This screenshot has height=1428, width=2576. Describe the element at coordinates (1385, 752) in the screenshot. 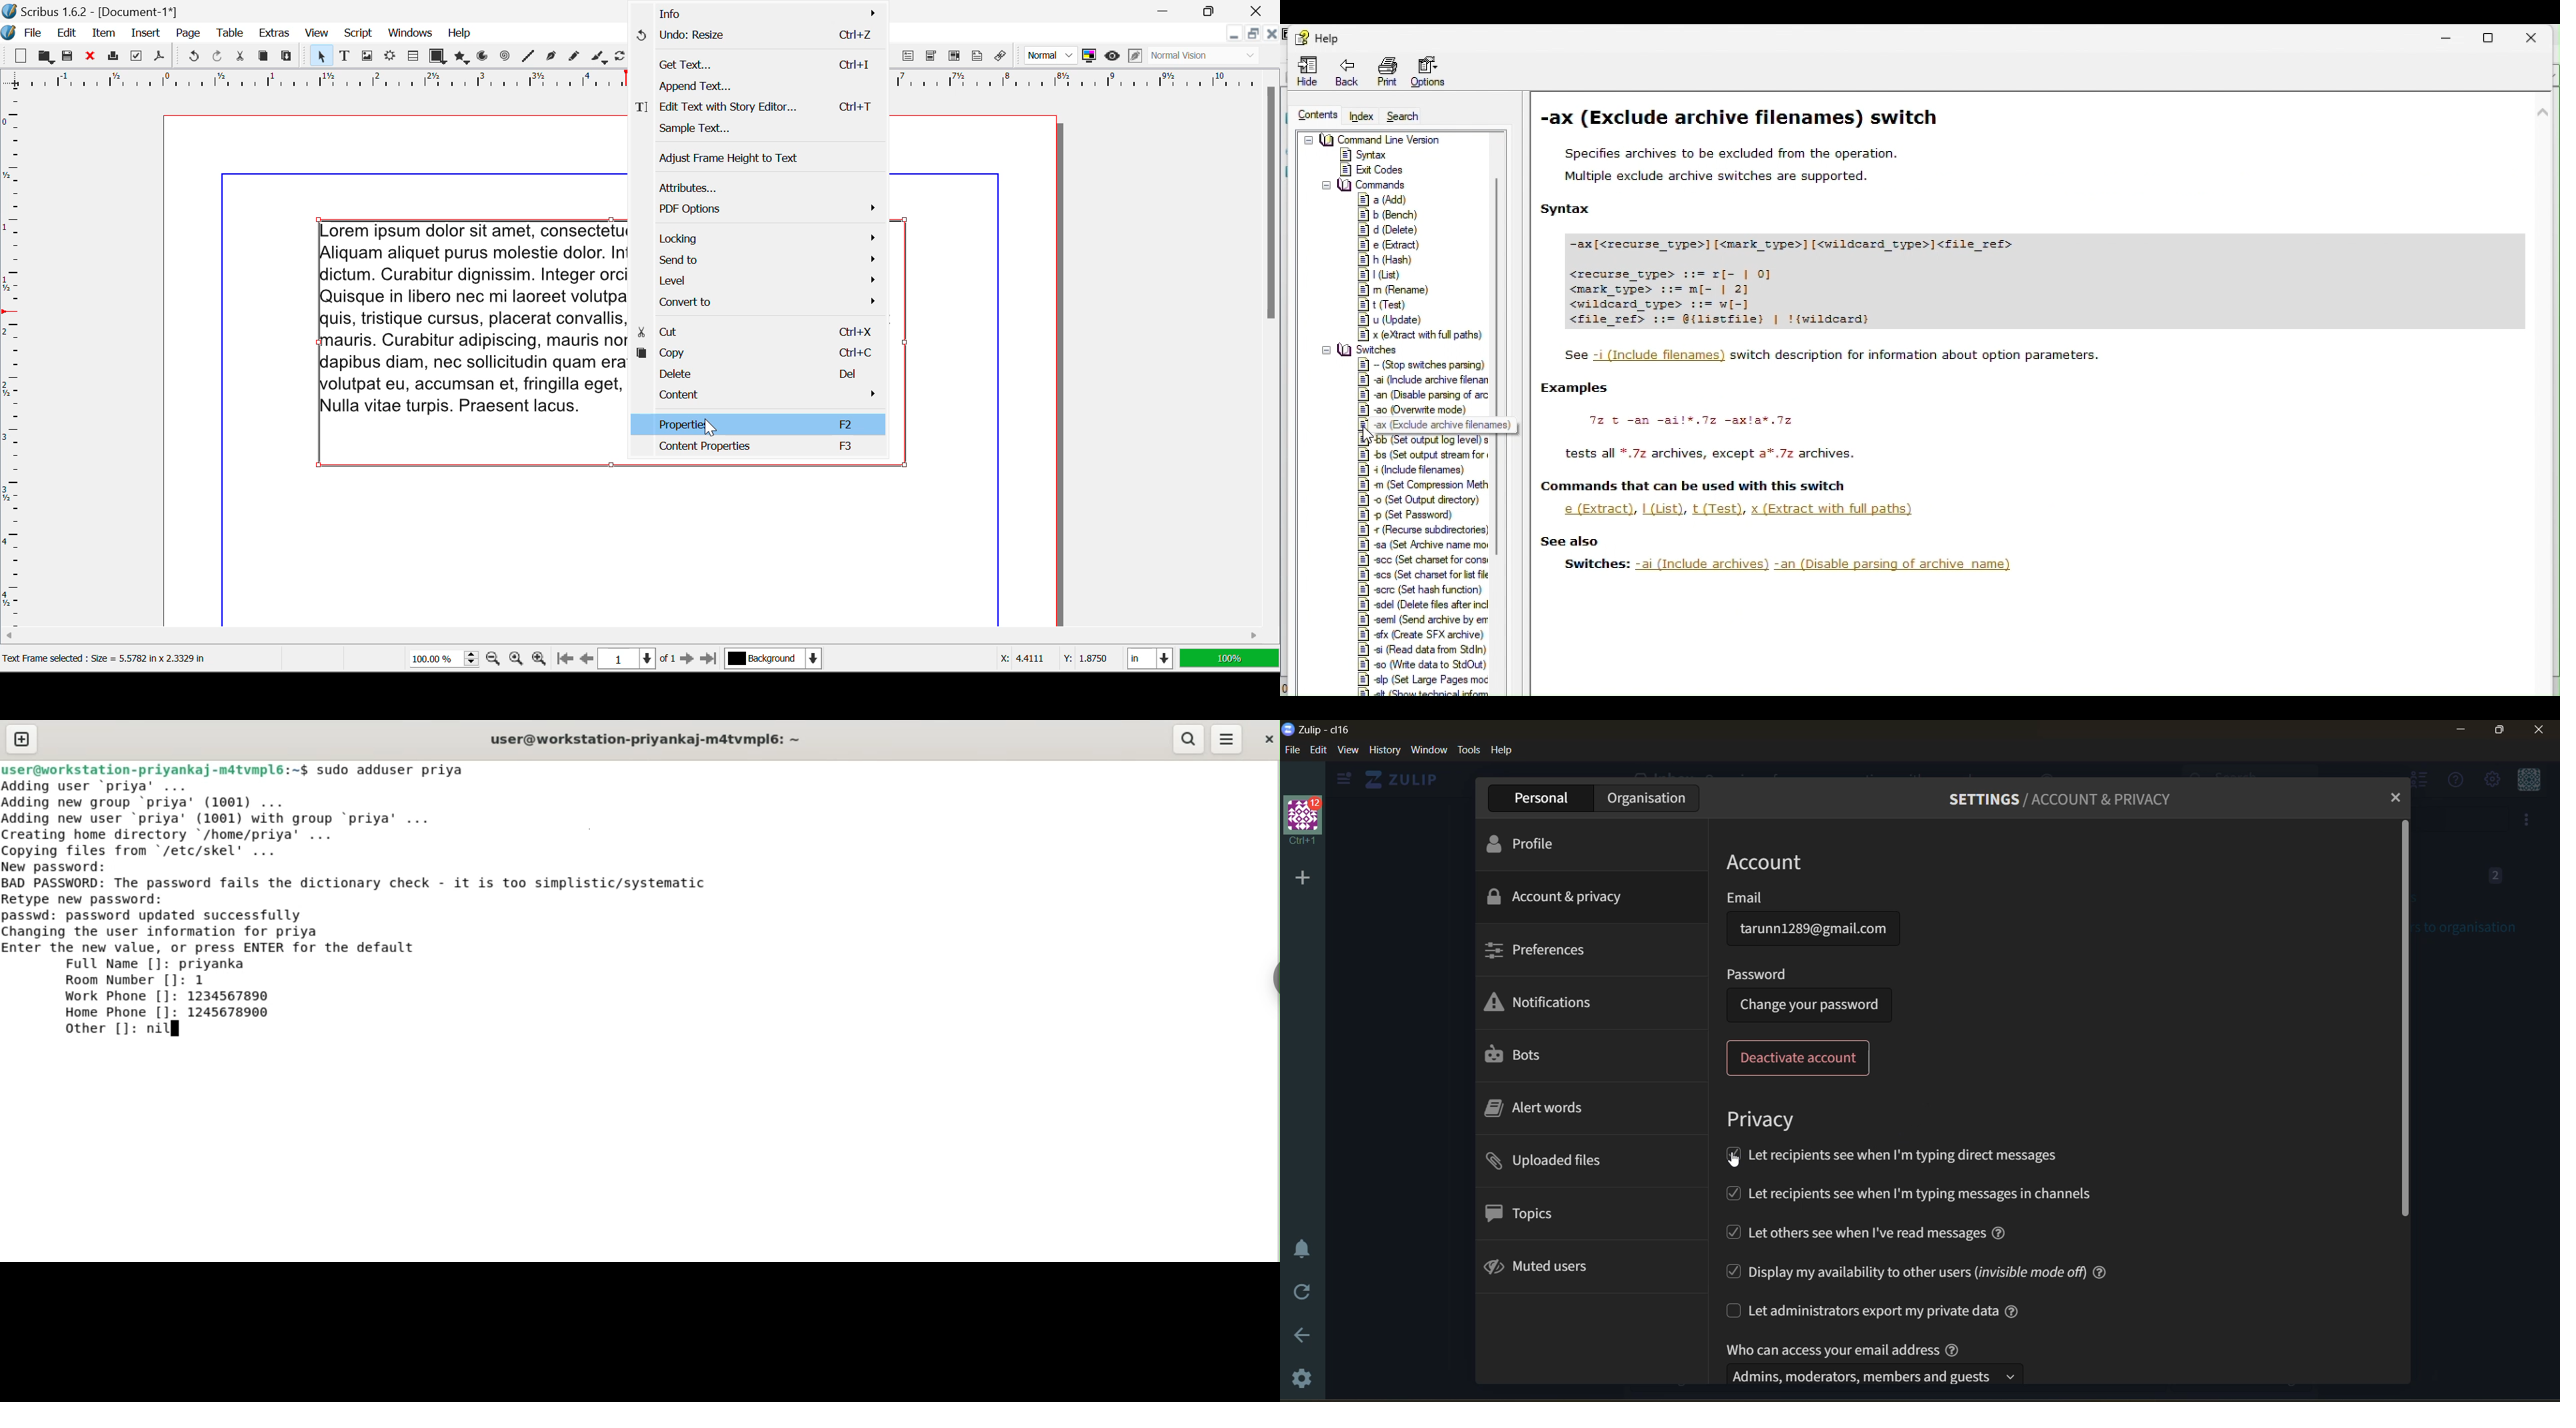

I see `history` at that location.